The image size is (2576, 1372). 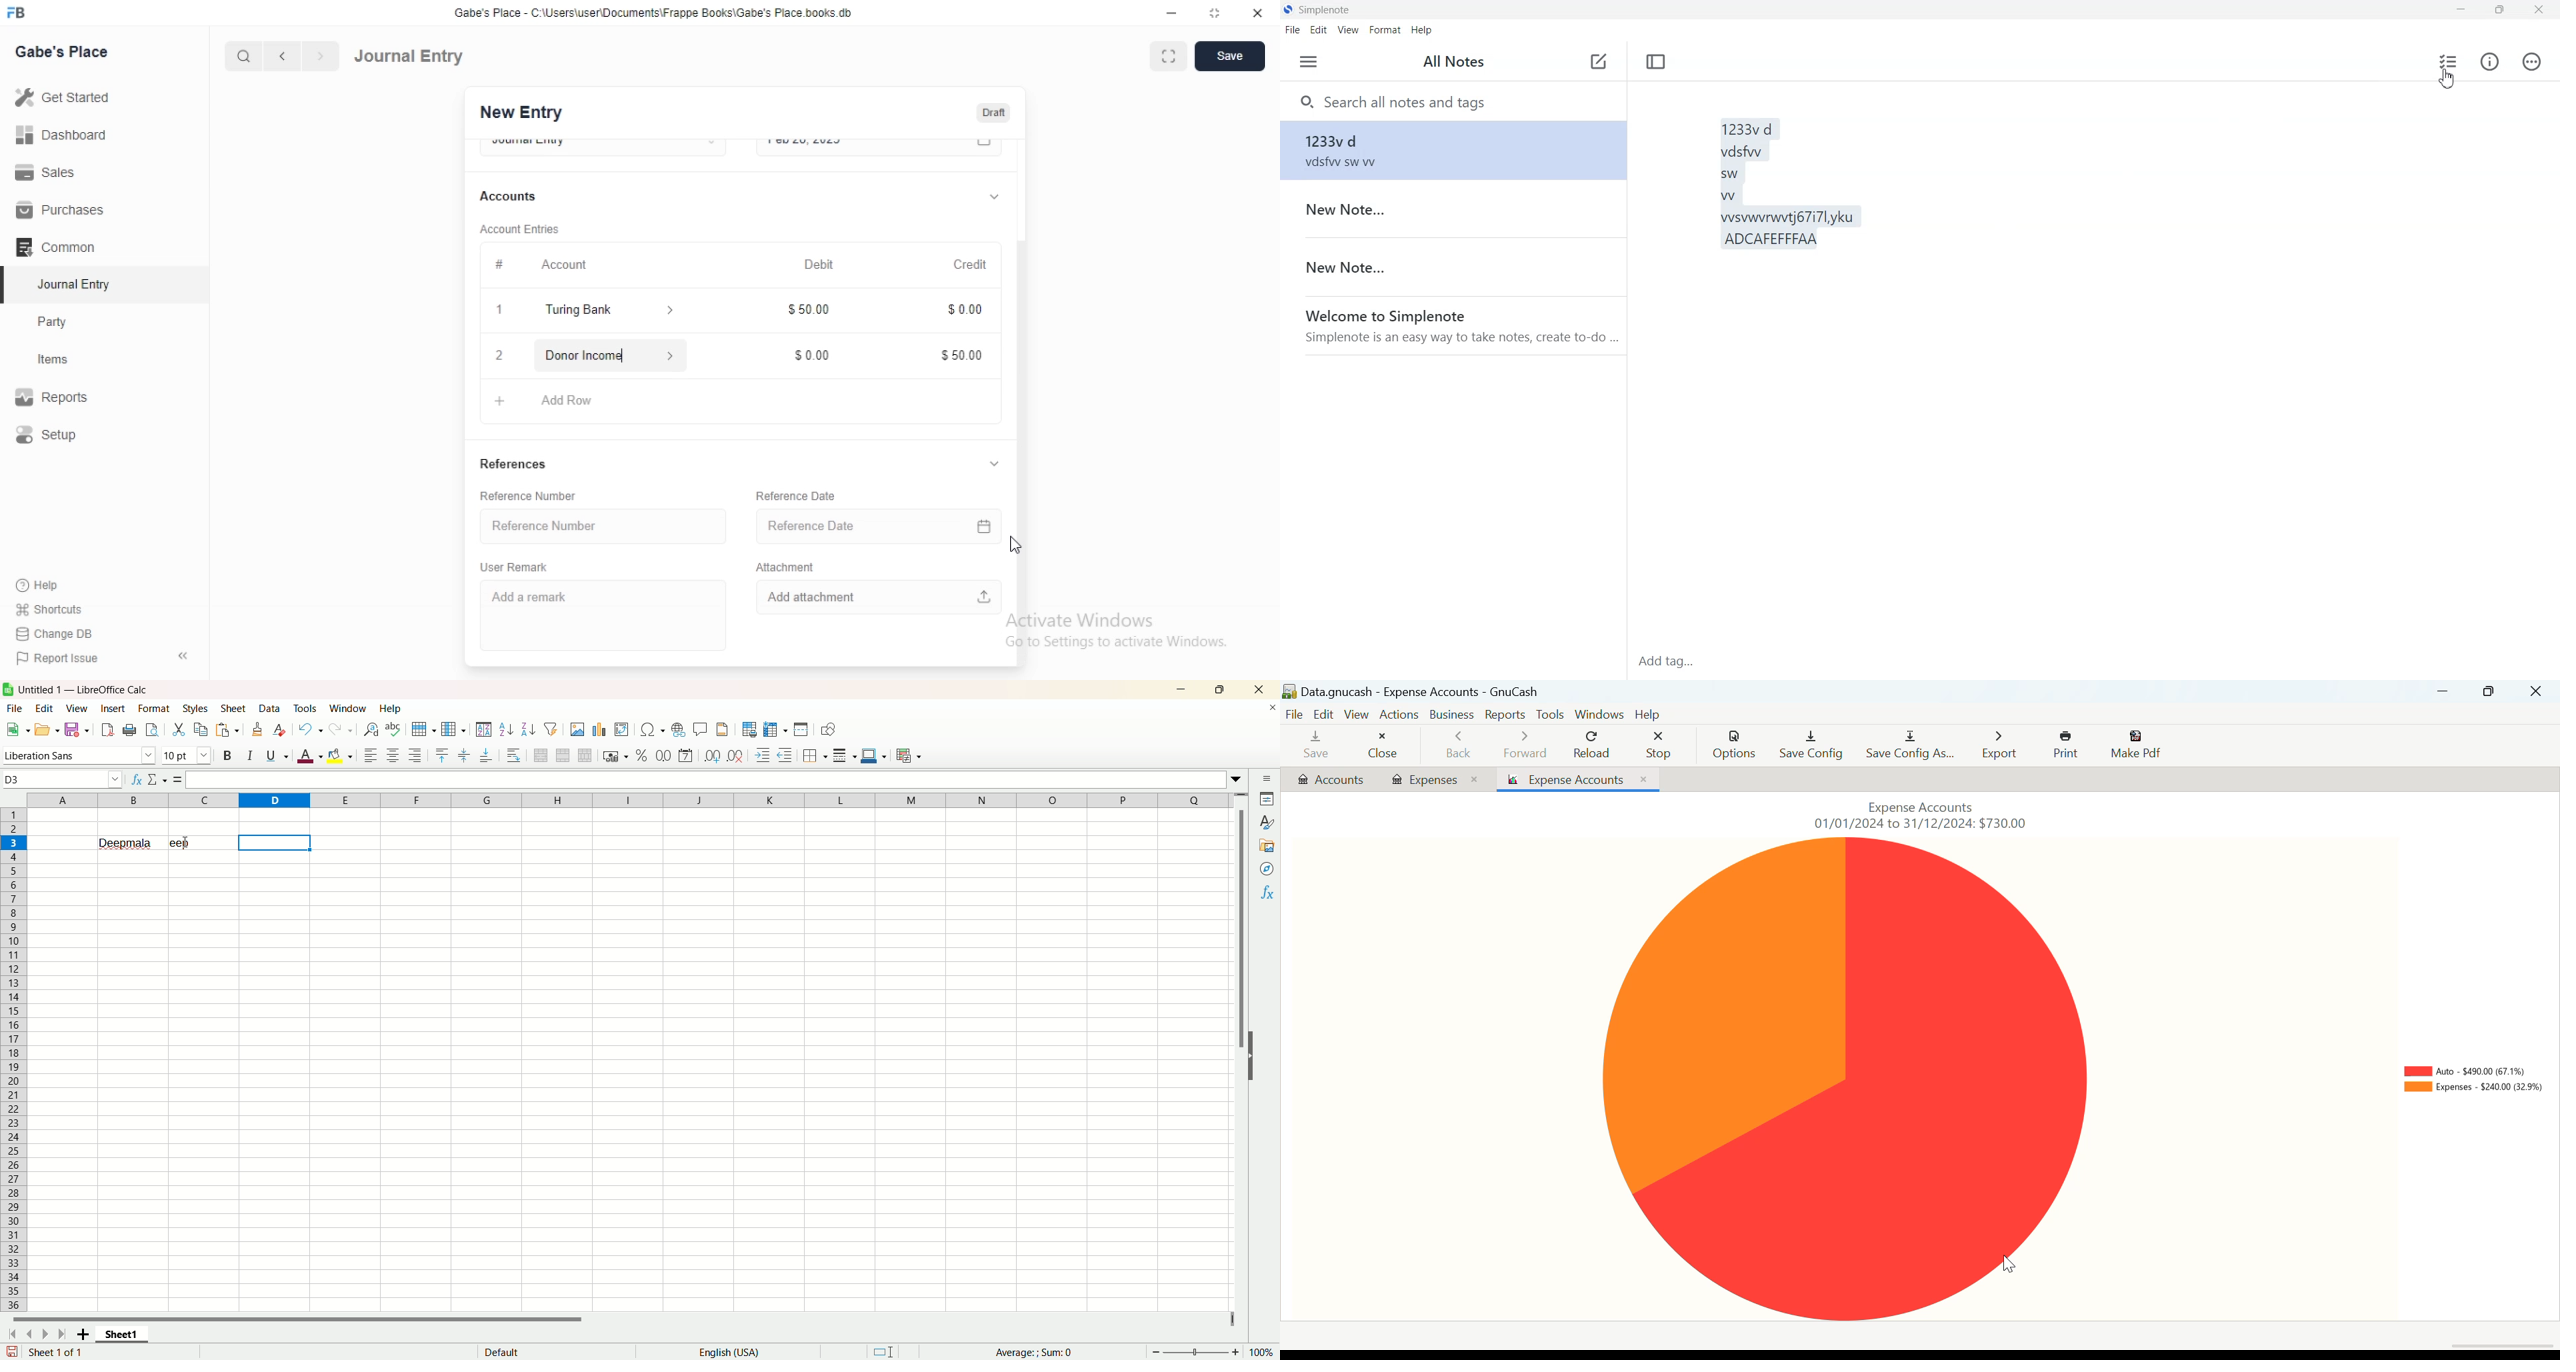 What do you see at coordinates (601, 730) in the screenshot?
I see `Insert chart` at bounding box center [601, 730].